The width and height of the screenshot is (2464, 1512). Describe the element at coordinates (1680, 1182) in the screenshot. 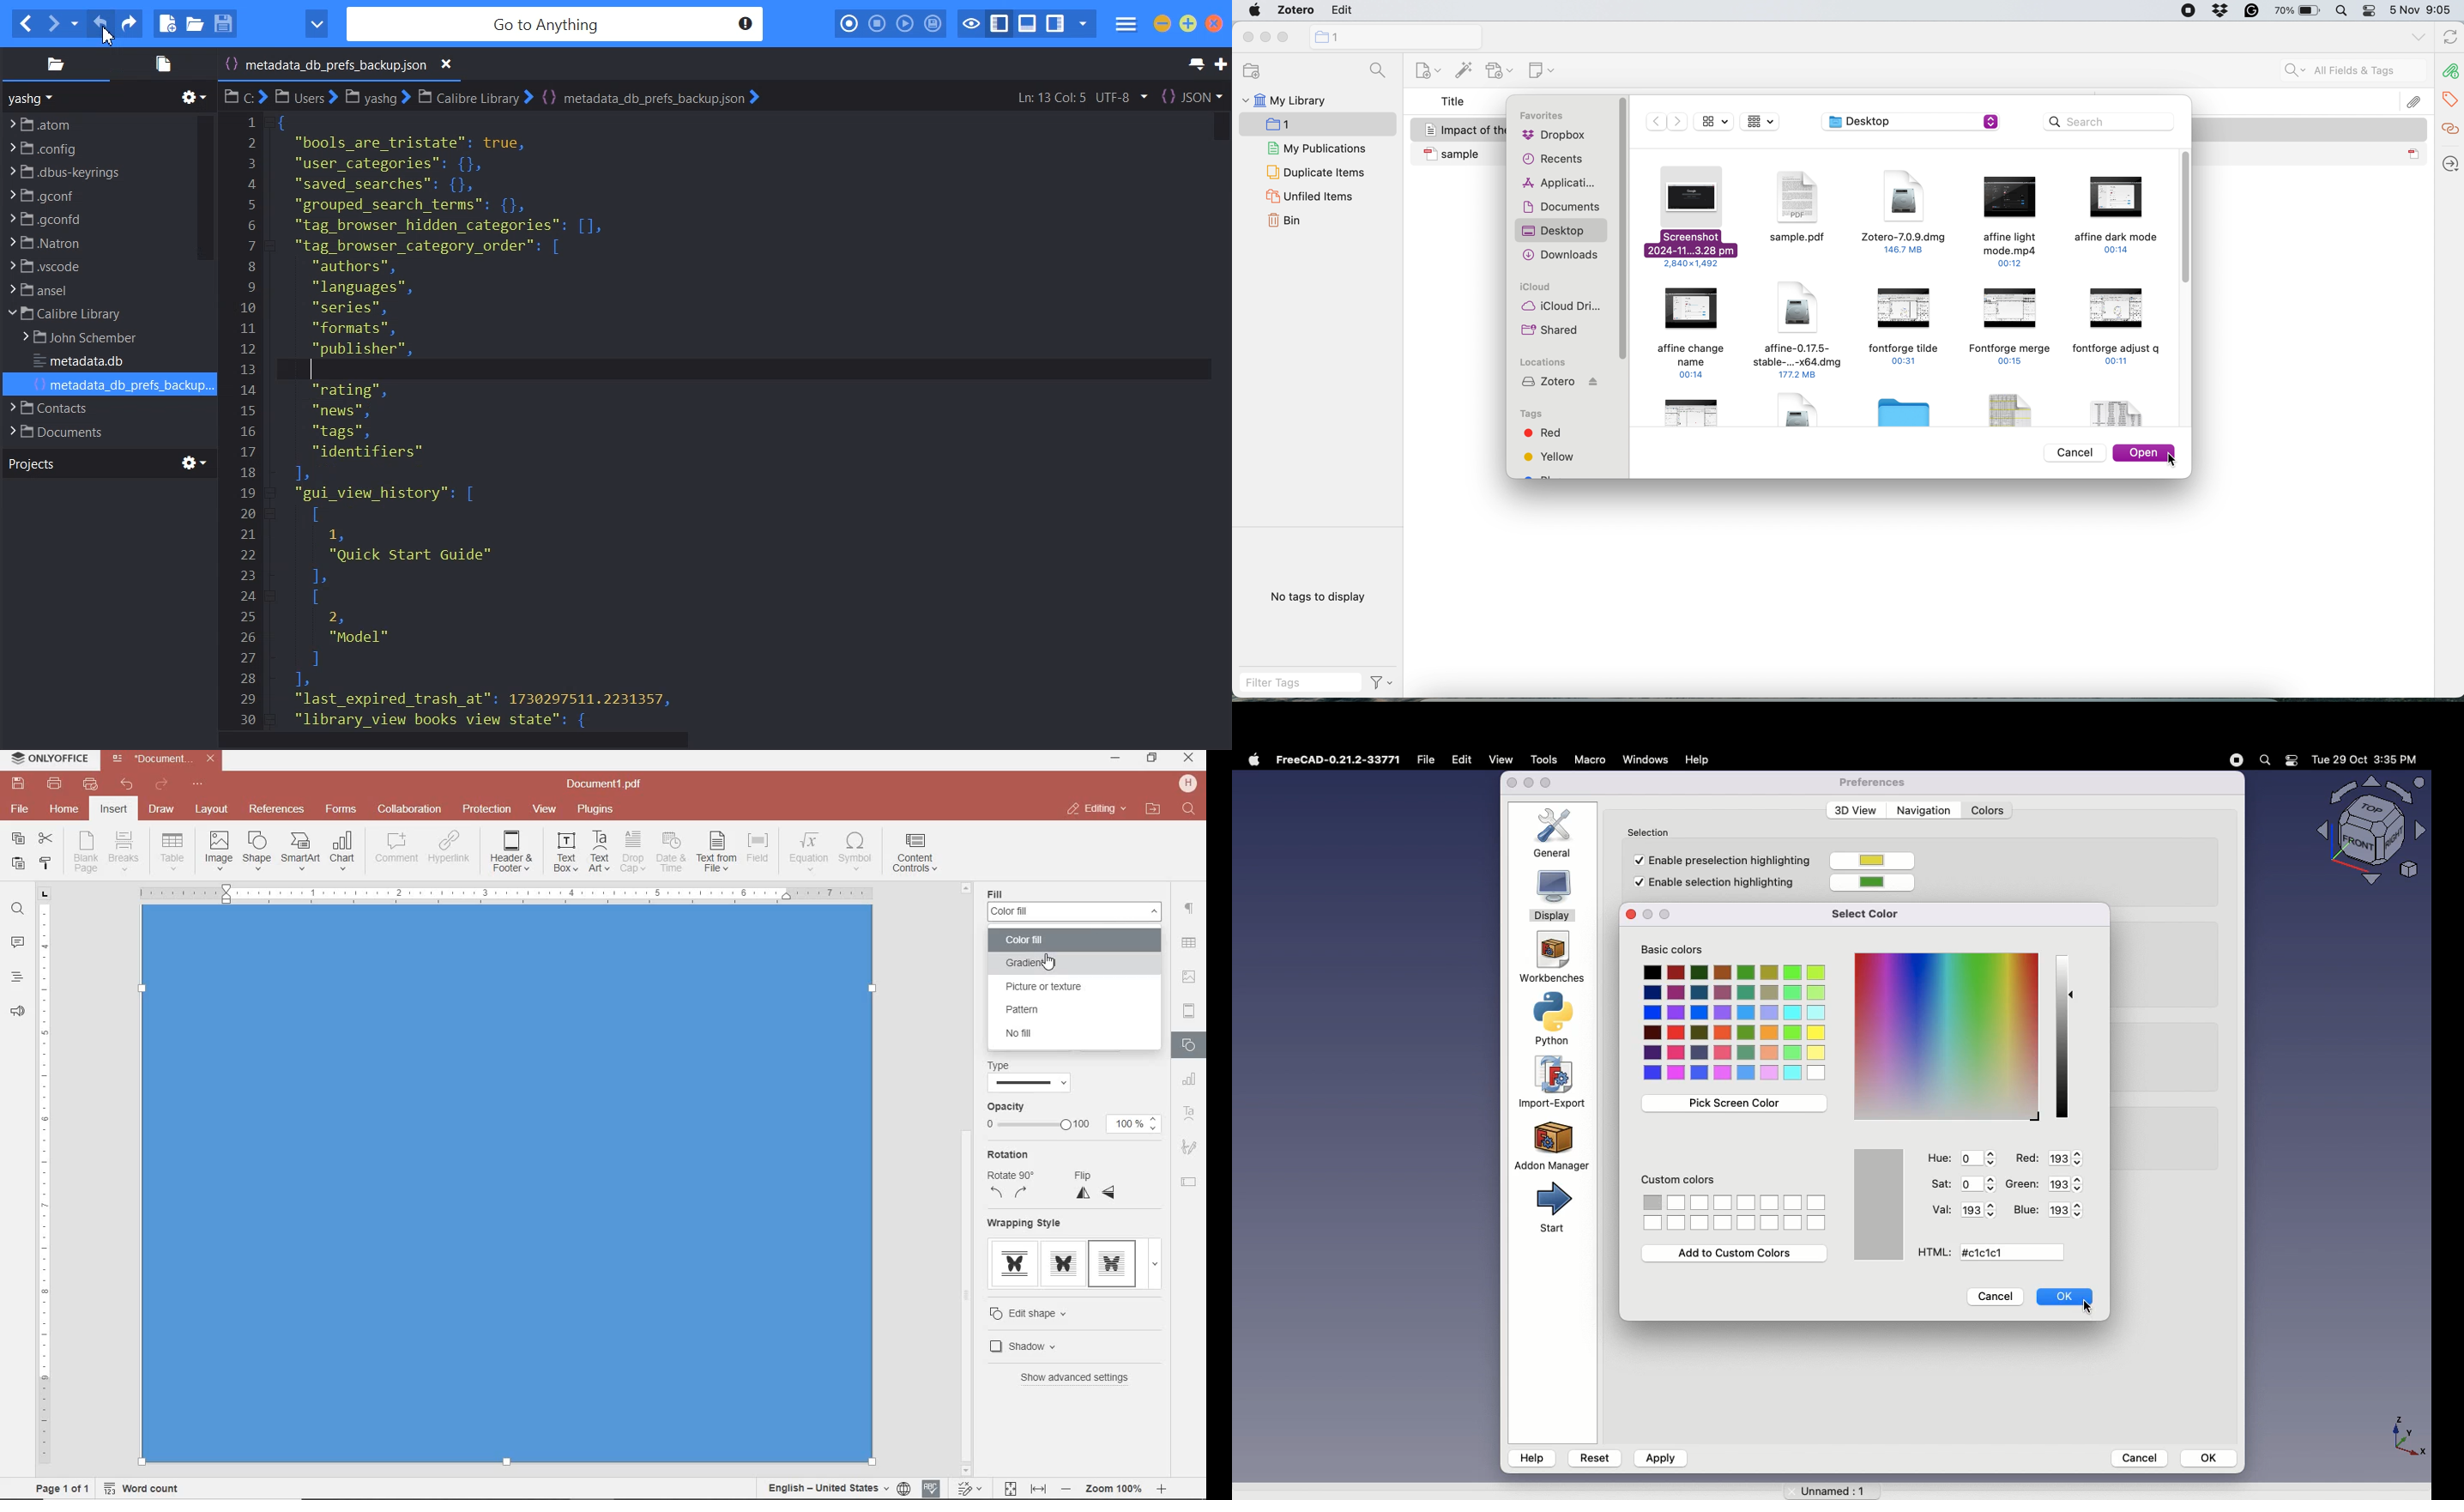

I see `Custom colors` at that location.